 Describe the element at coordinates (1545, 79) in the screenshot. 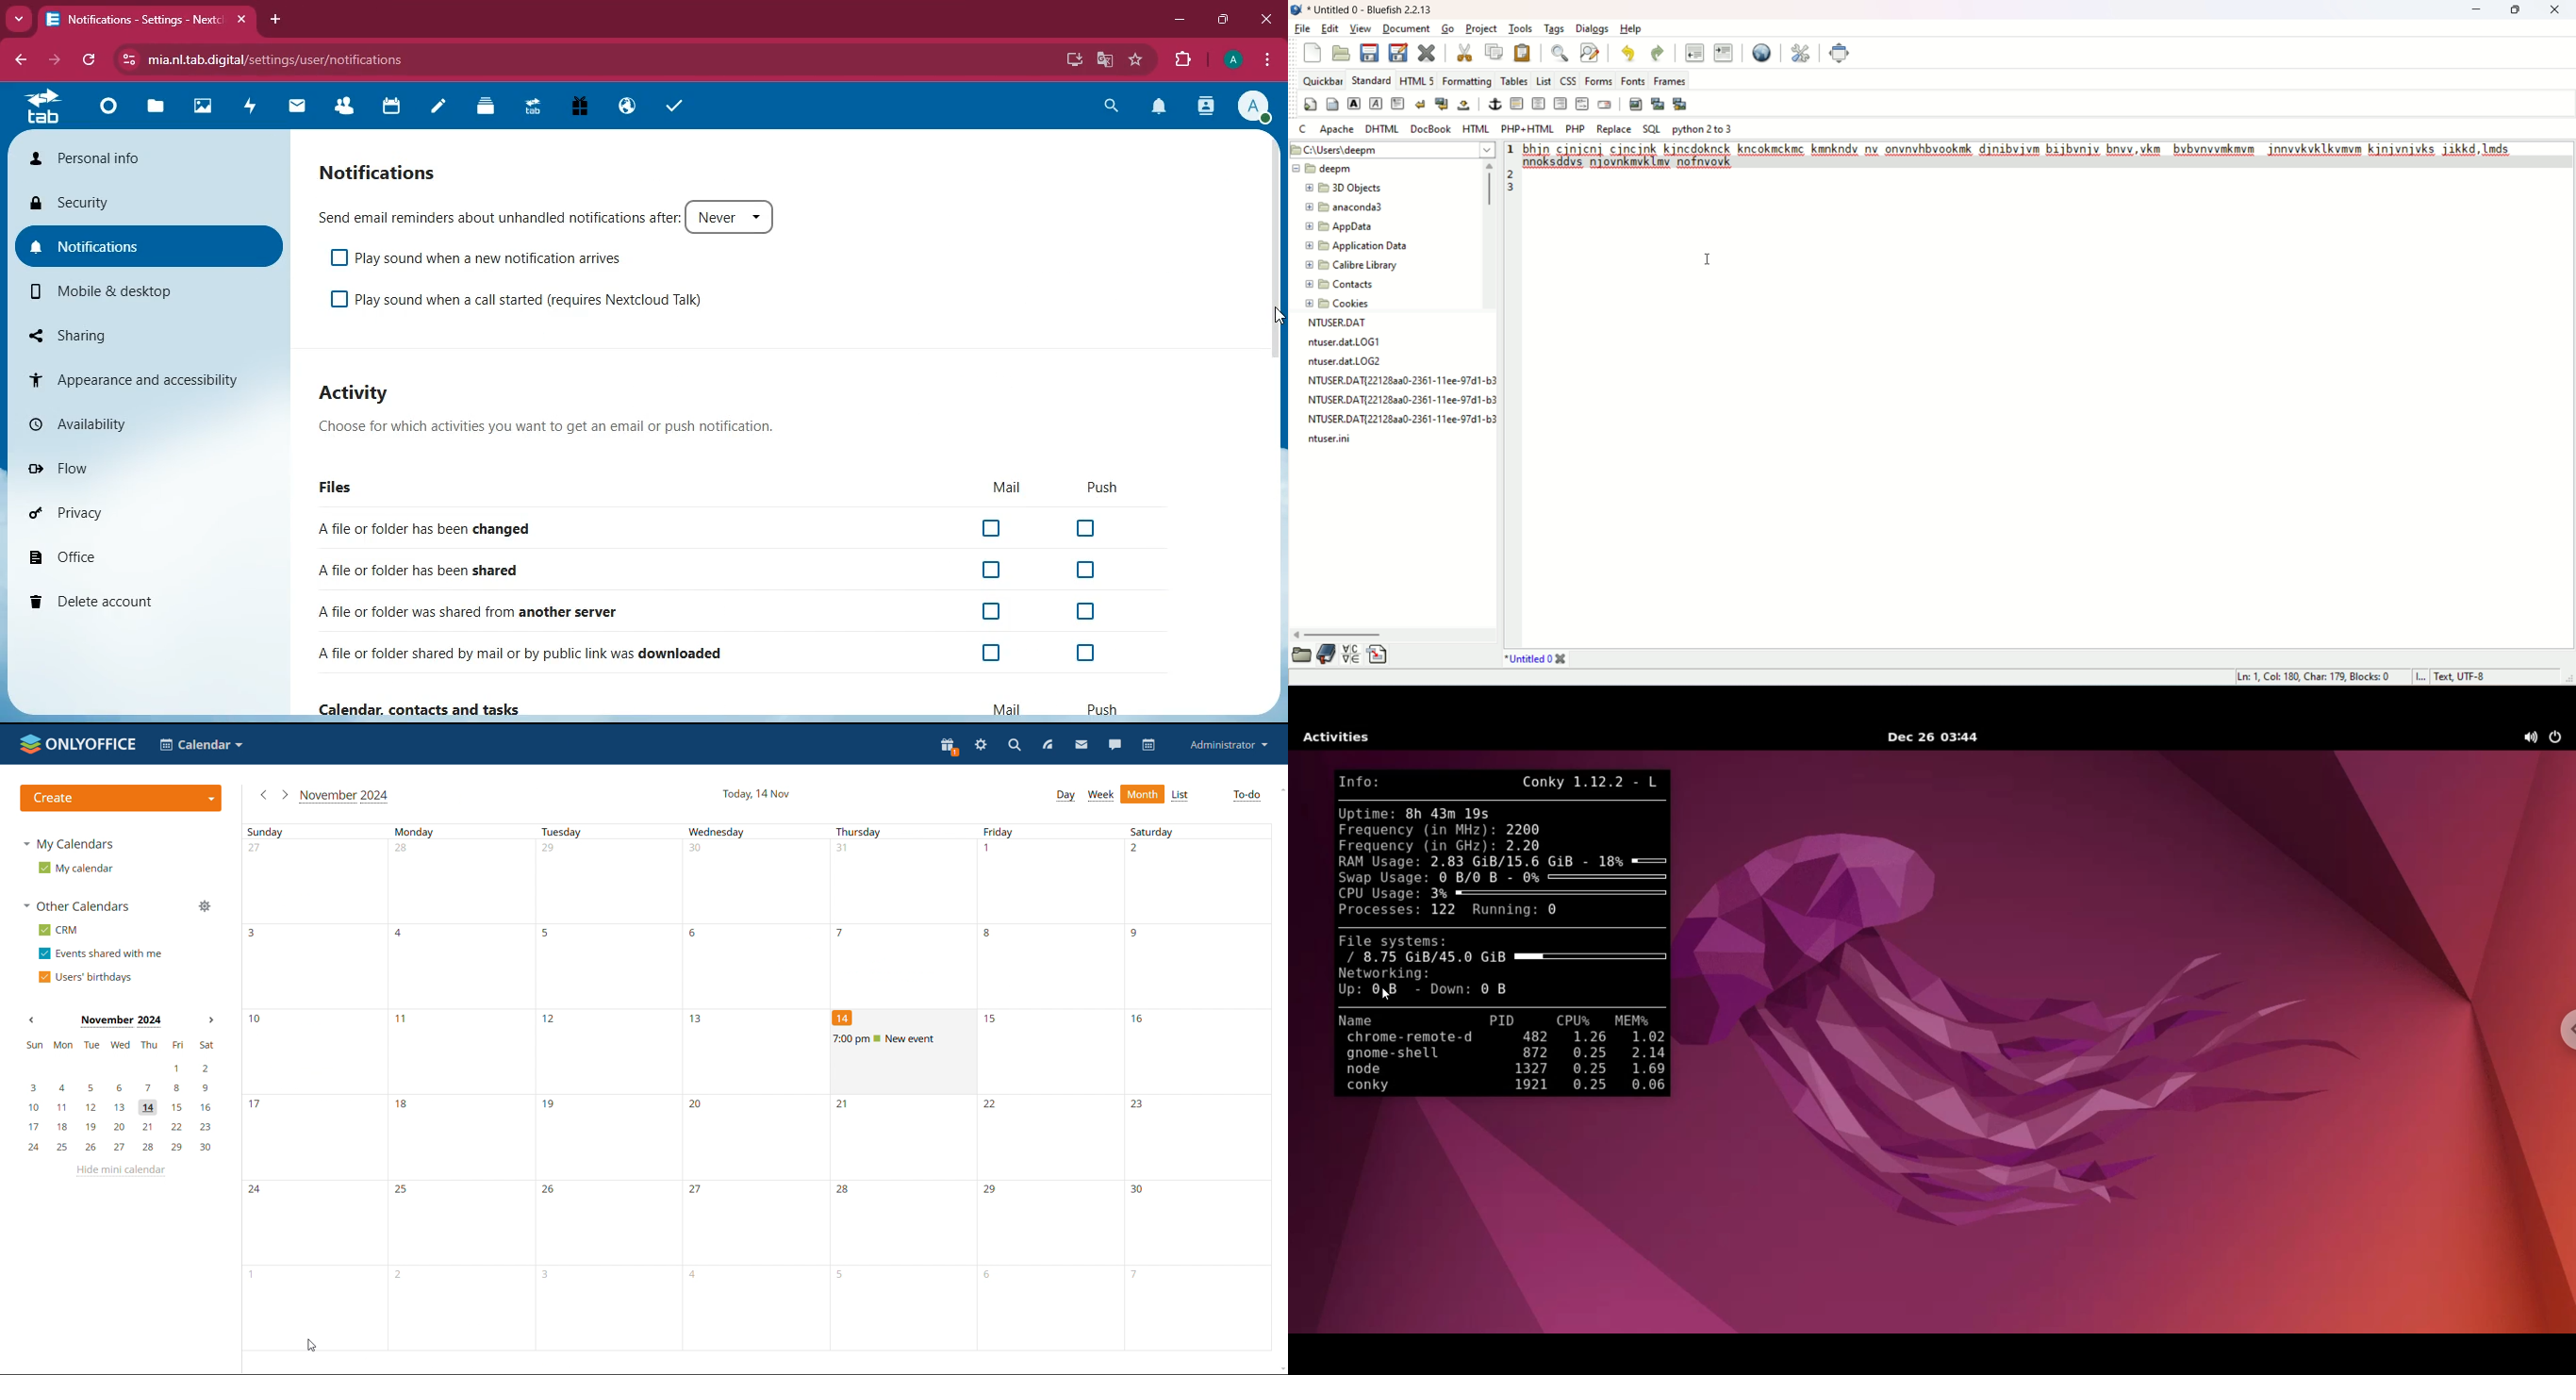

I see `list` at that location.